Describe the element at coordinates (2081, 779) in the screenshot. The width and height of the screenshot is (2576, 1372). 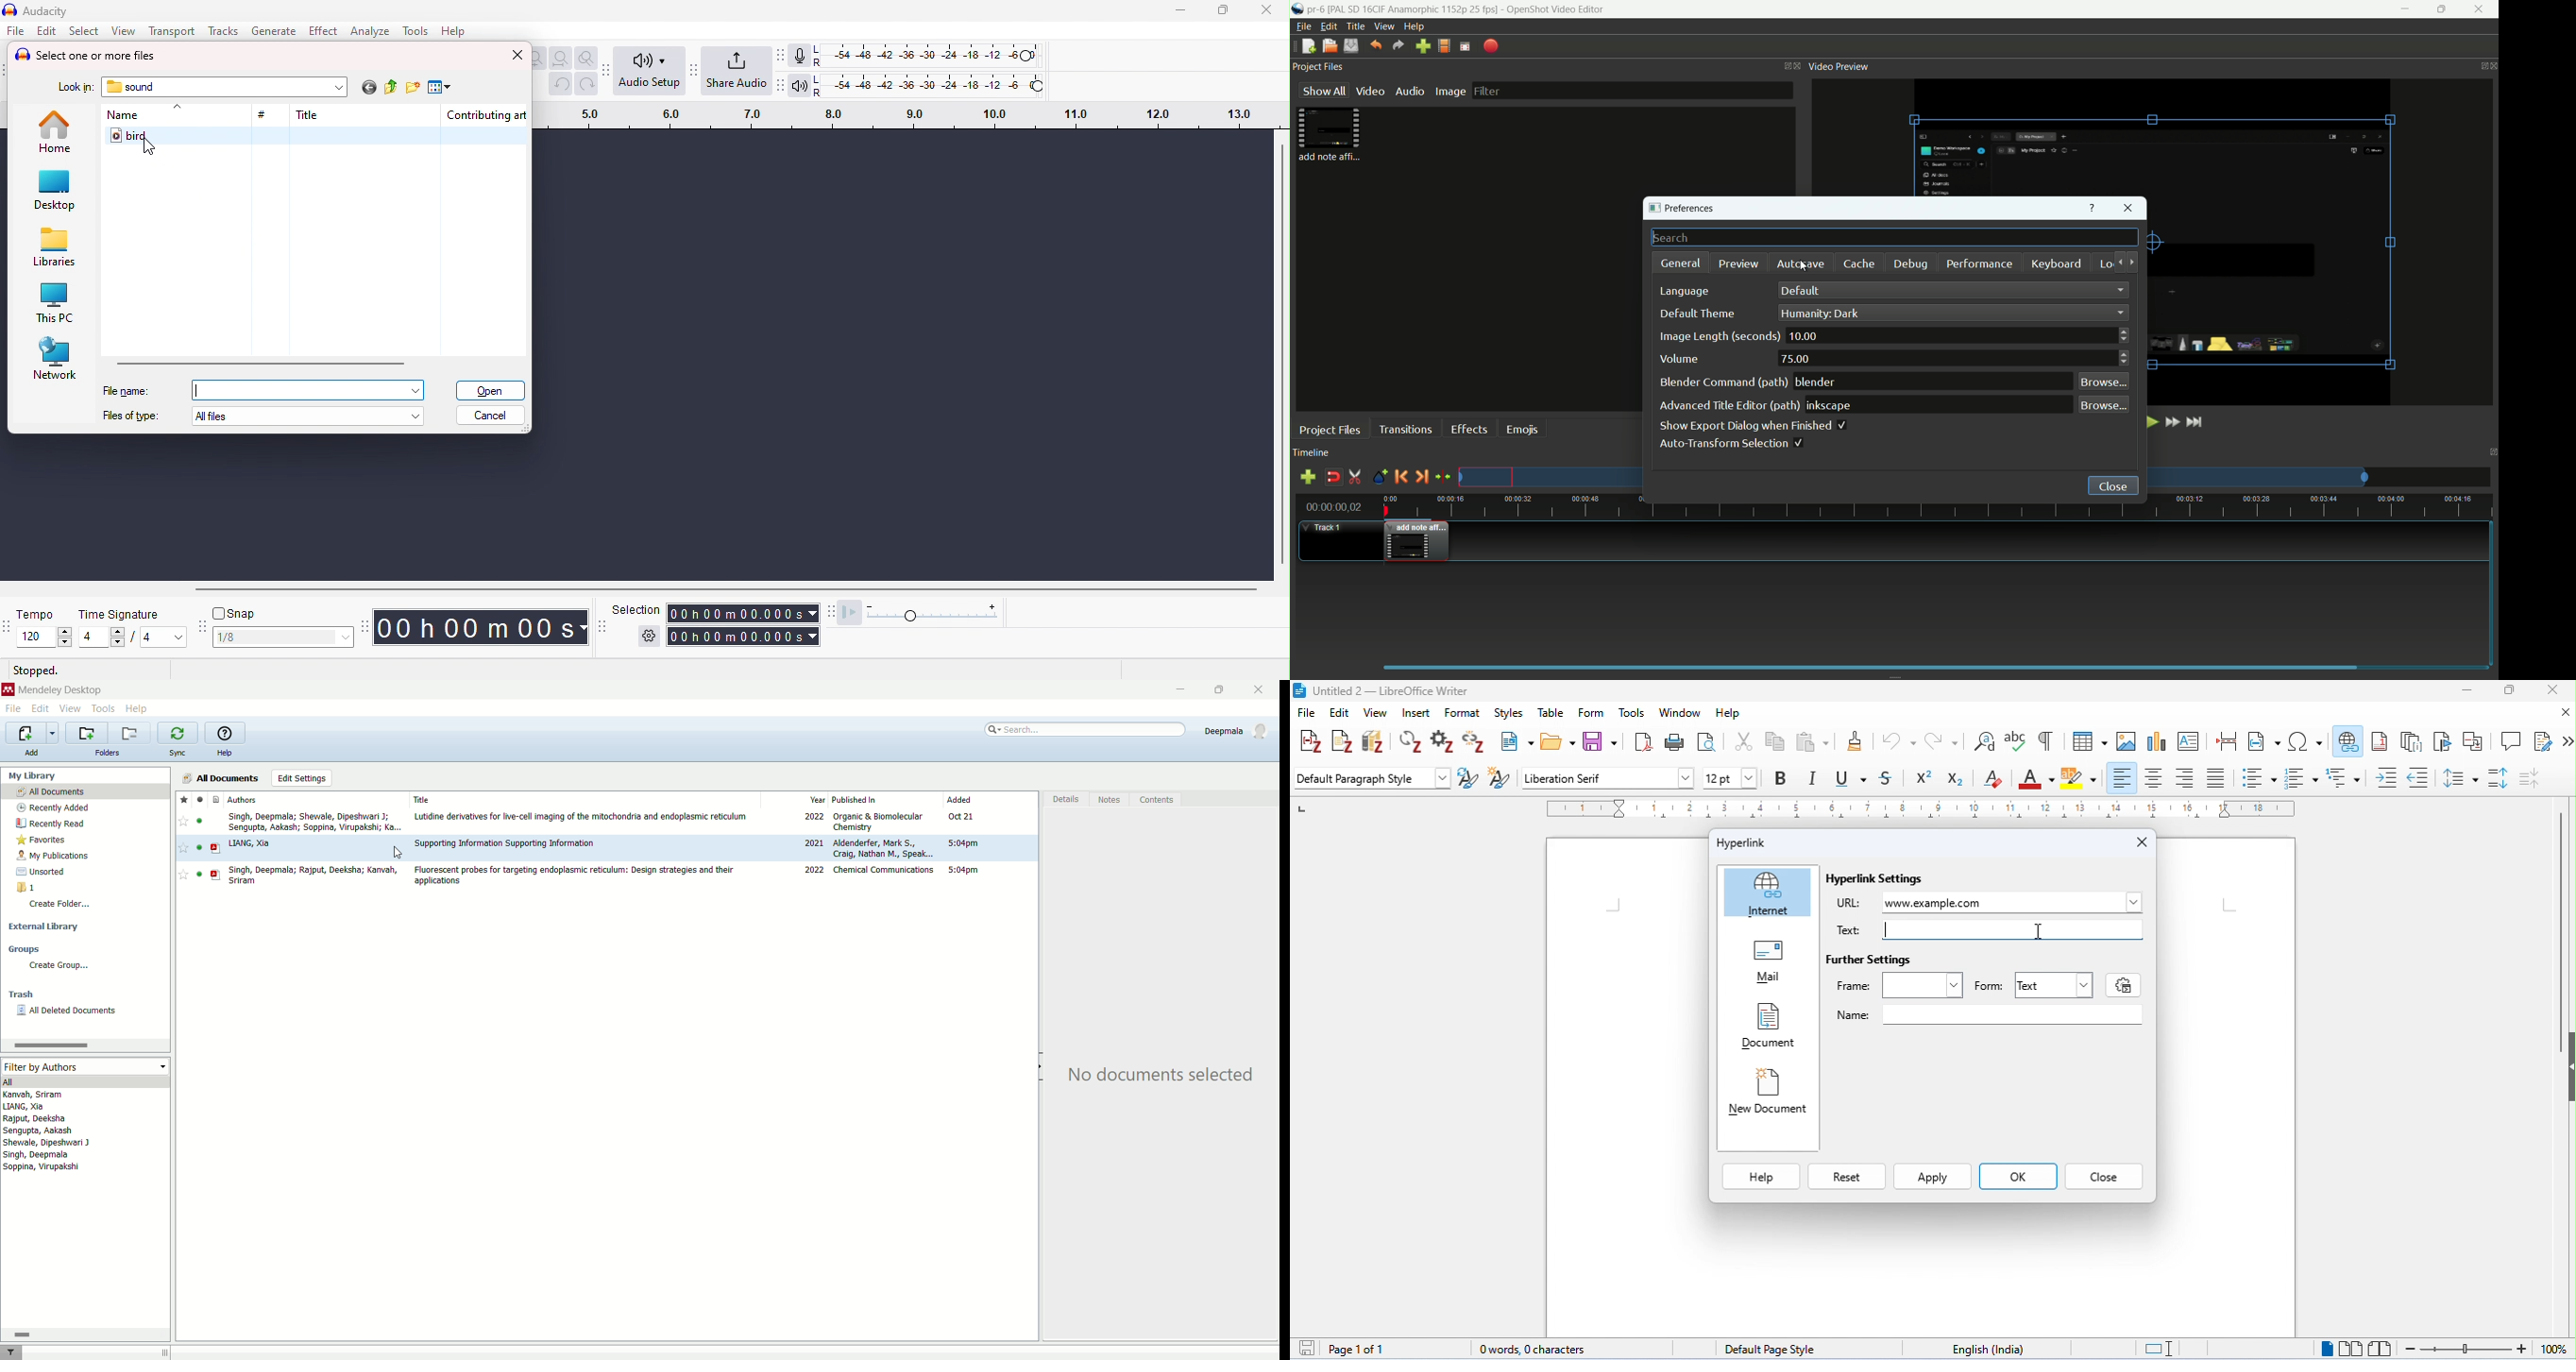
I see `background color` at that location.